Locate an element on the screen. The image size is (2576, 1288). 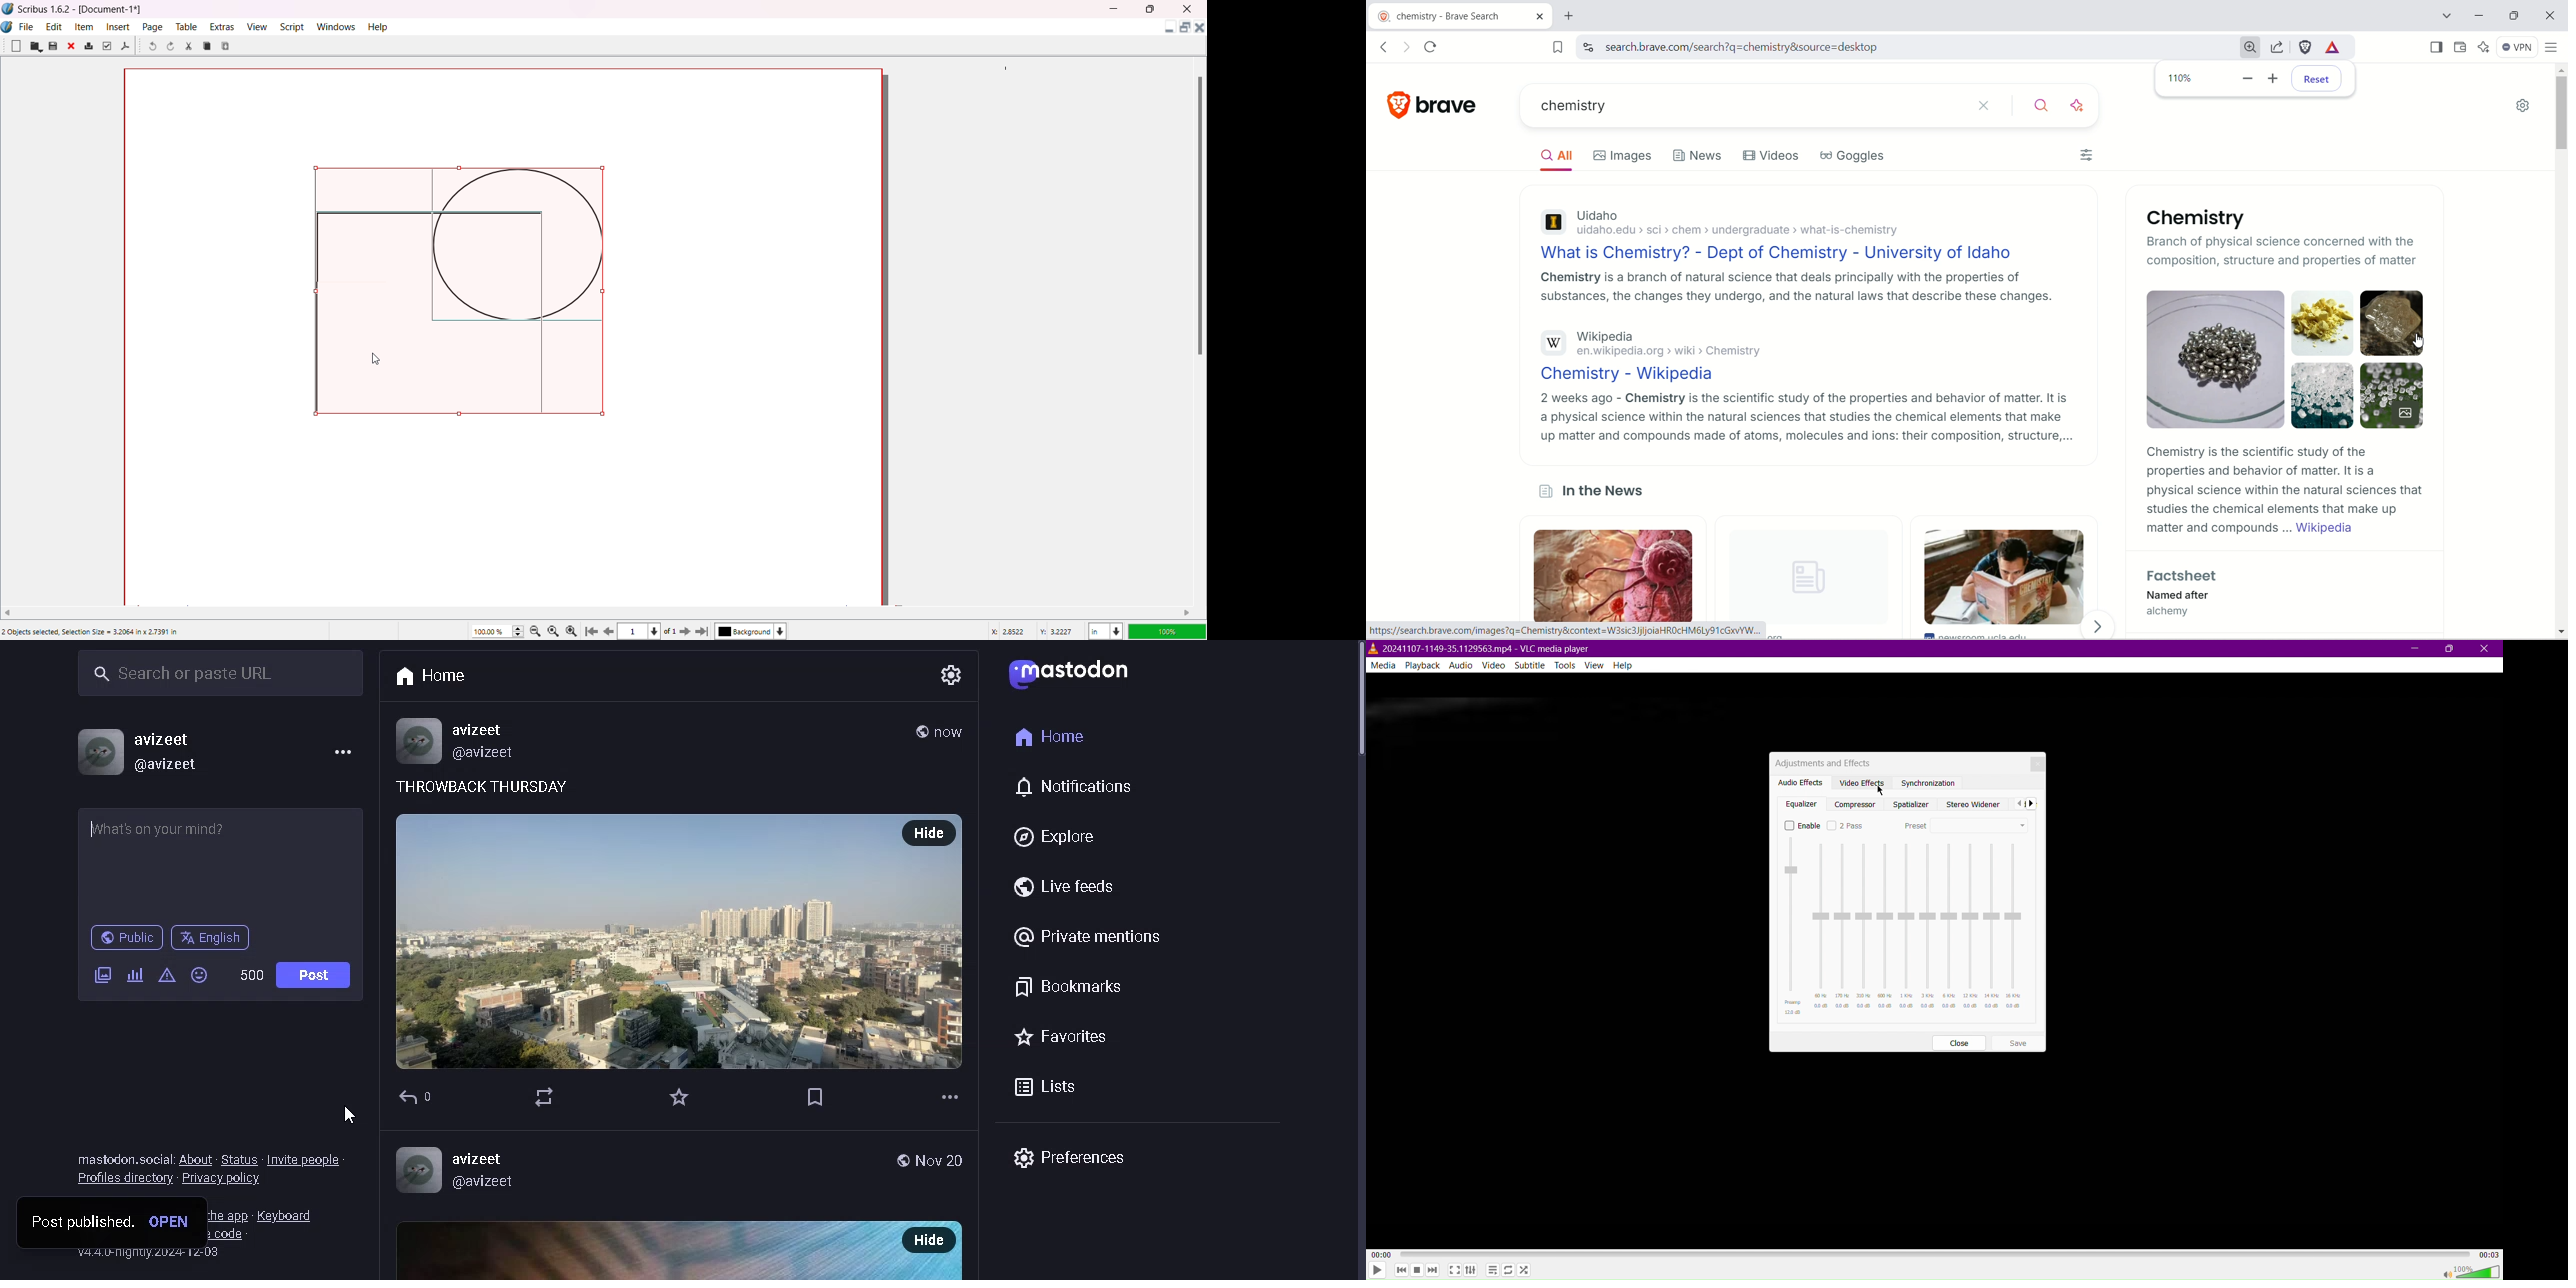
Page is located at coordinates (153, 26).